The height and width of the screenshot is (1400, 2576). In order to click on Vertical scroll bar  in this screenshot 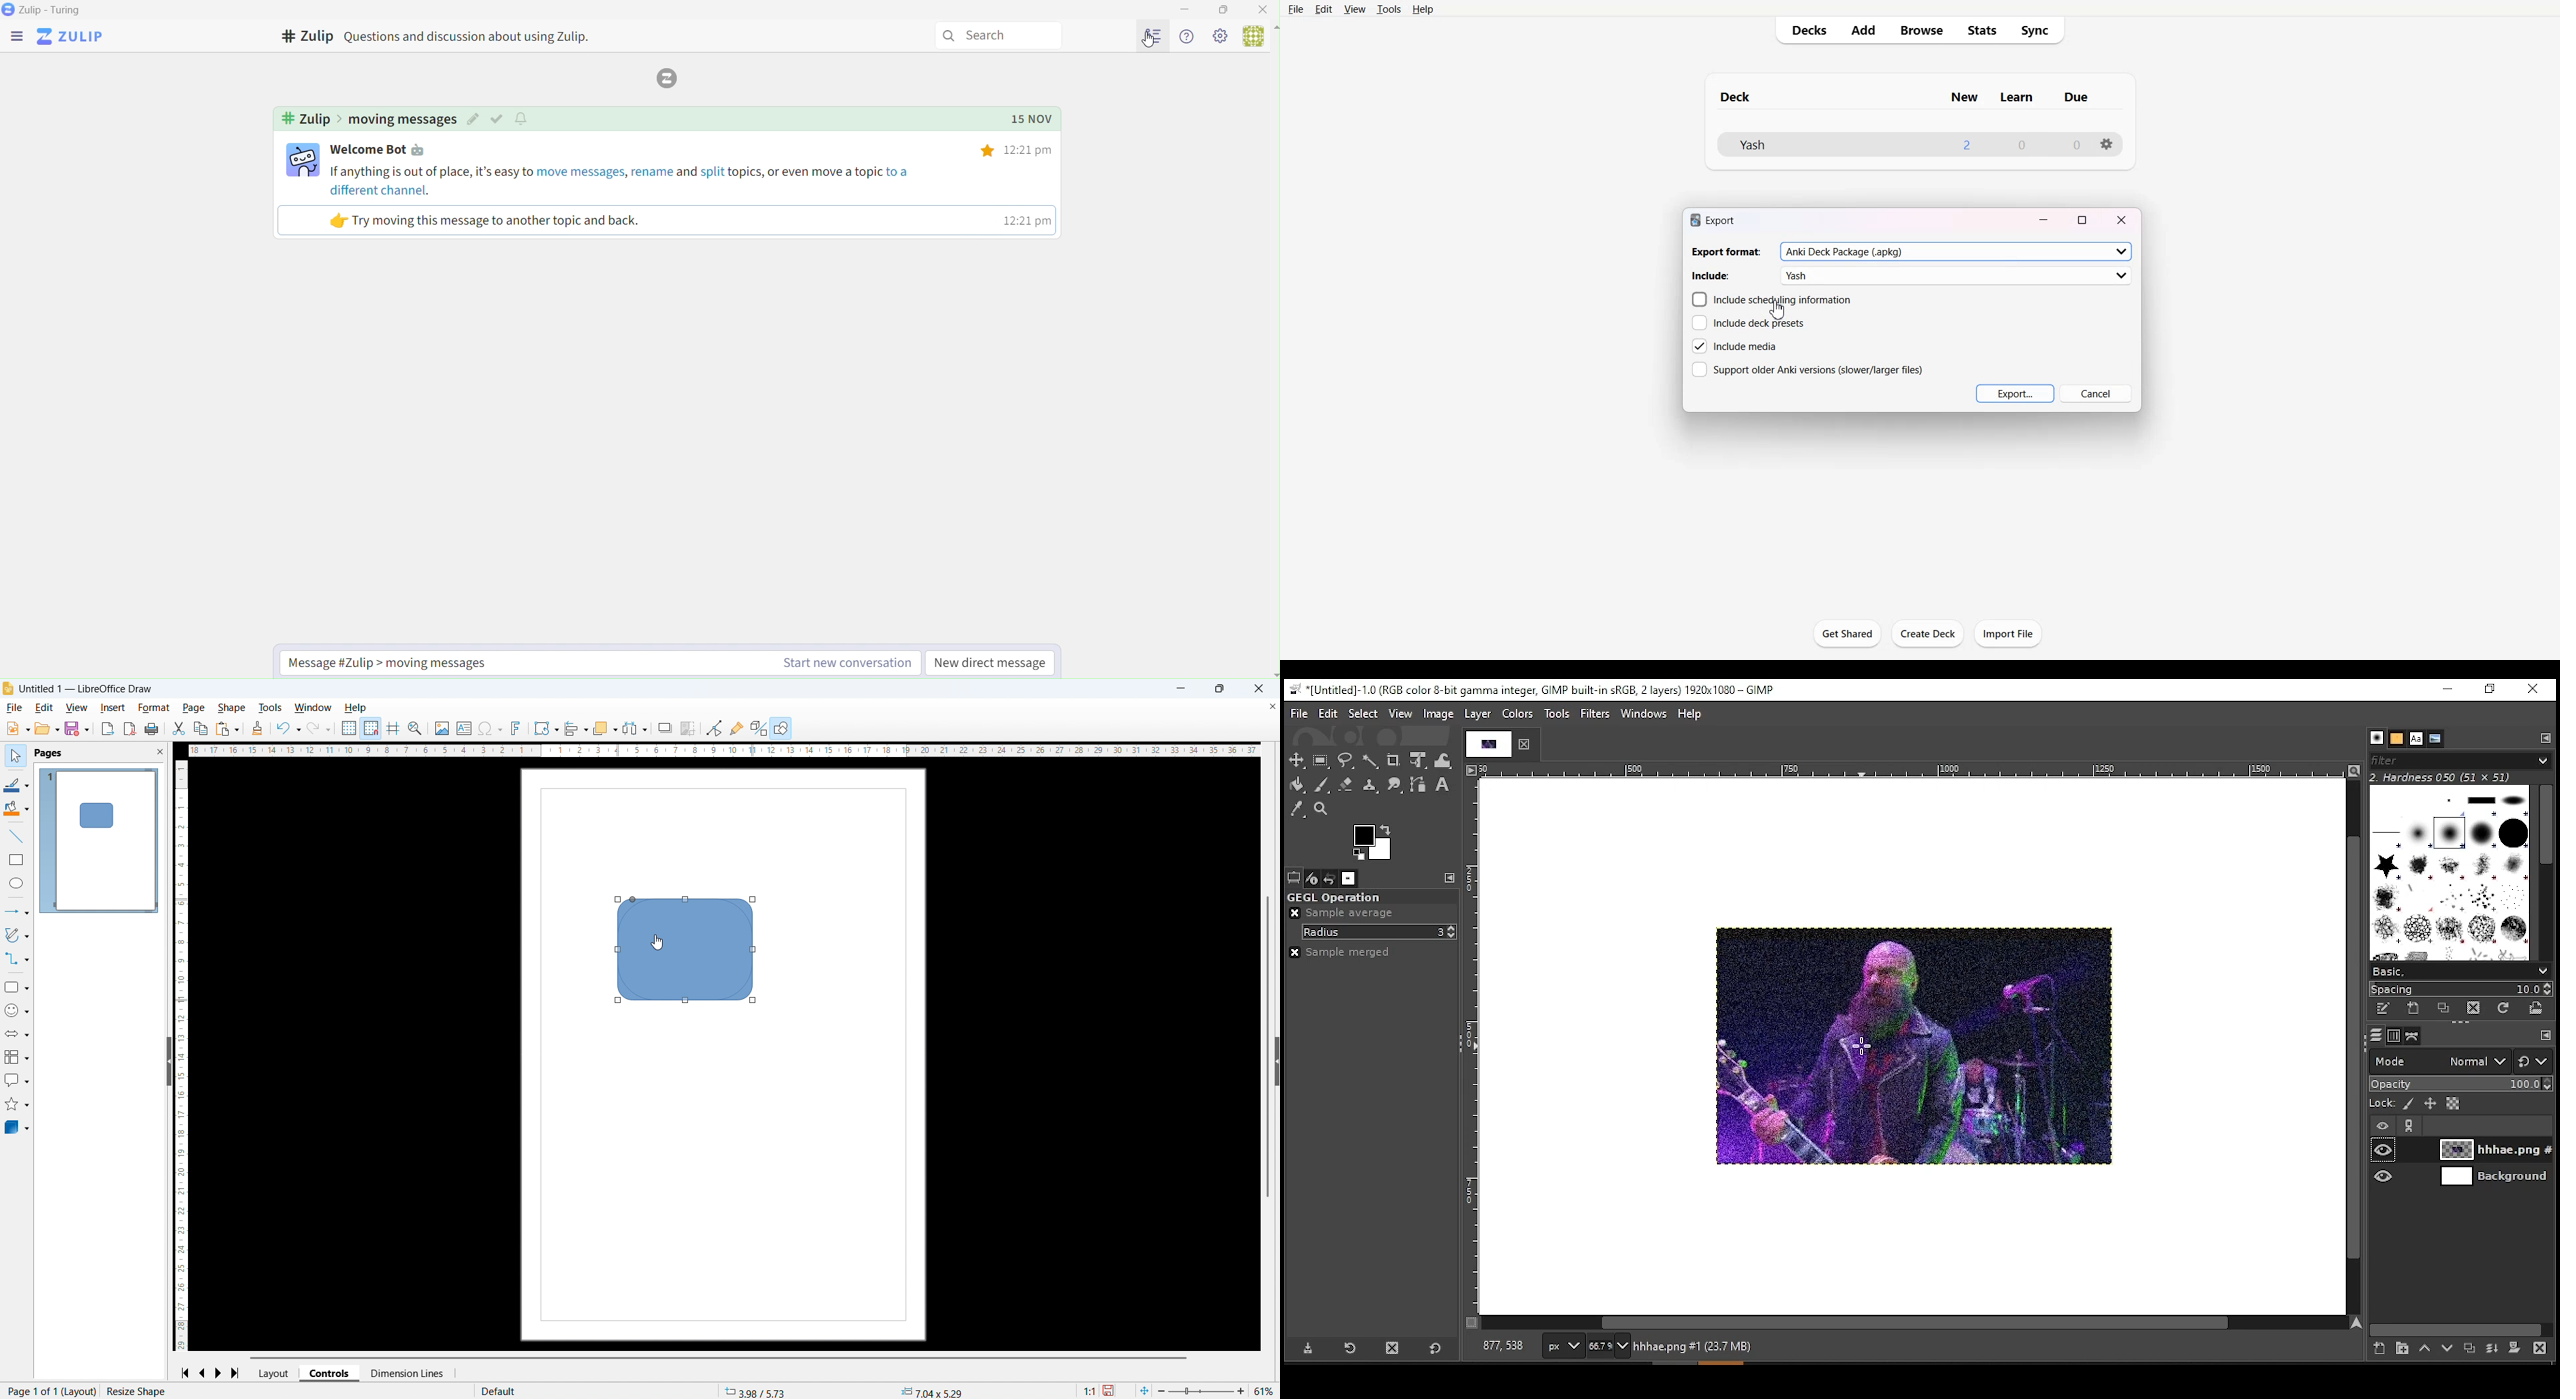, I will do `click(1268, 1046)`.